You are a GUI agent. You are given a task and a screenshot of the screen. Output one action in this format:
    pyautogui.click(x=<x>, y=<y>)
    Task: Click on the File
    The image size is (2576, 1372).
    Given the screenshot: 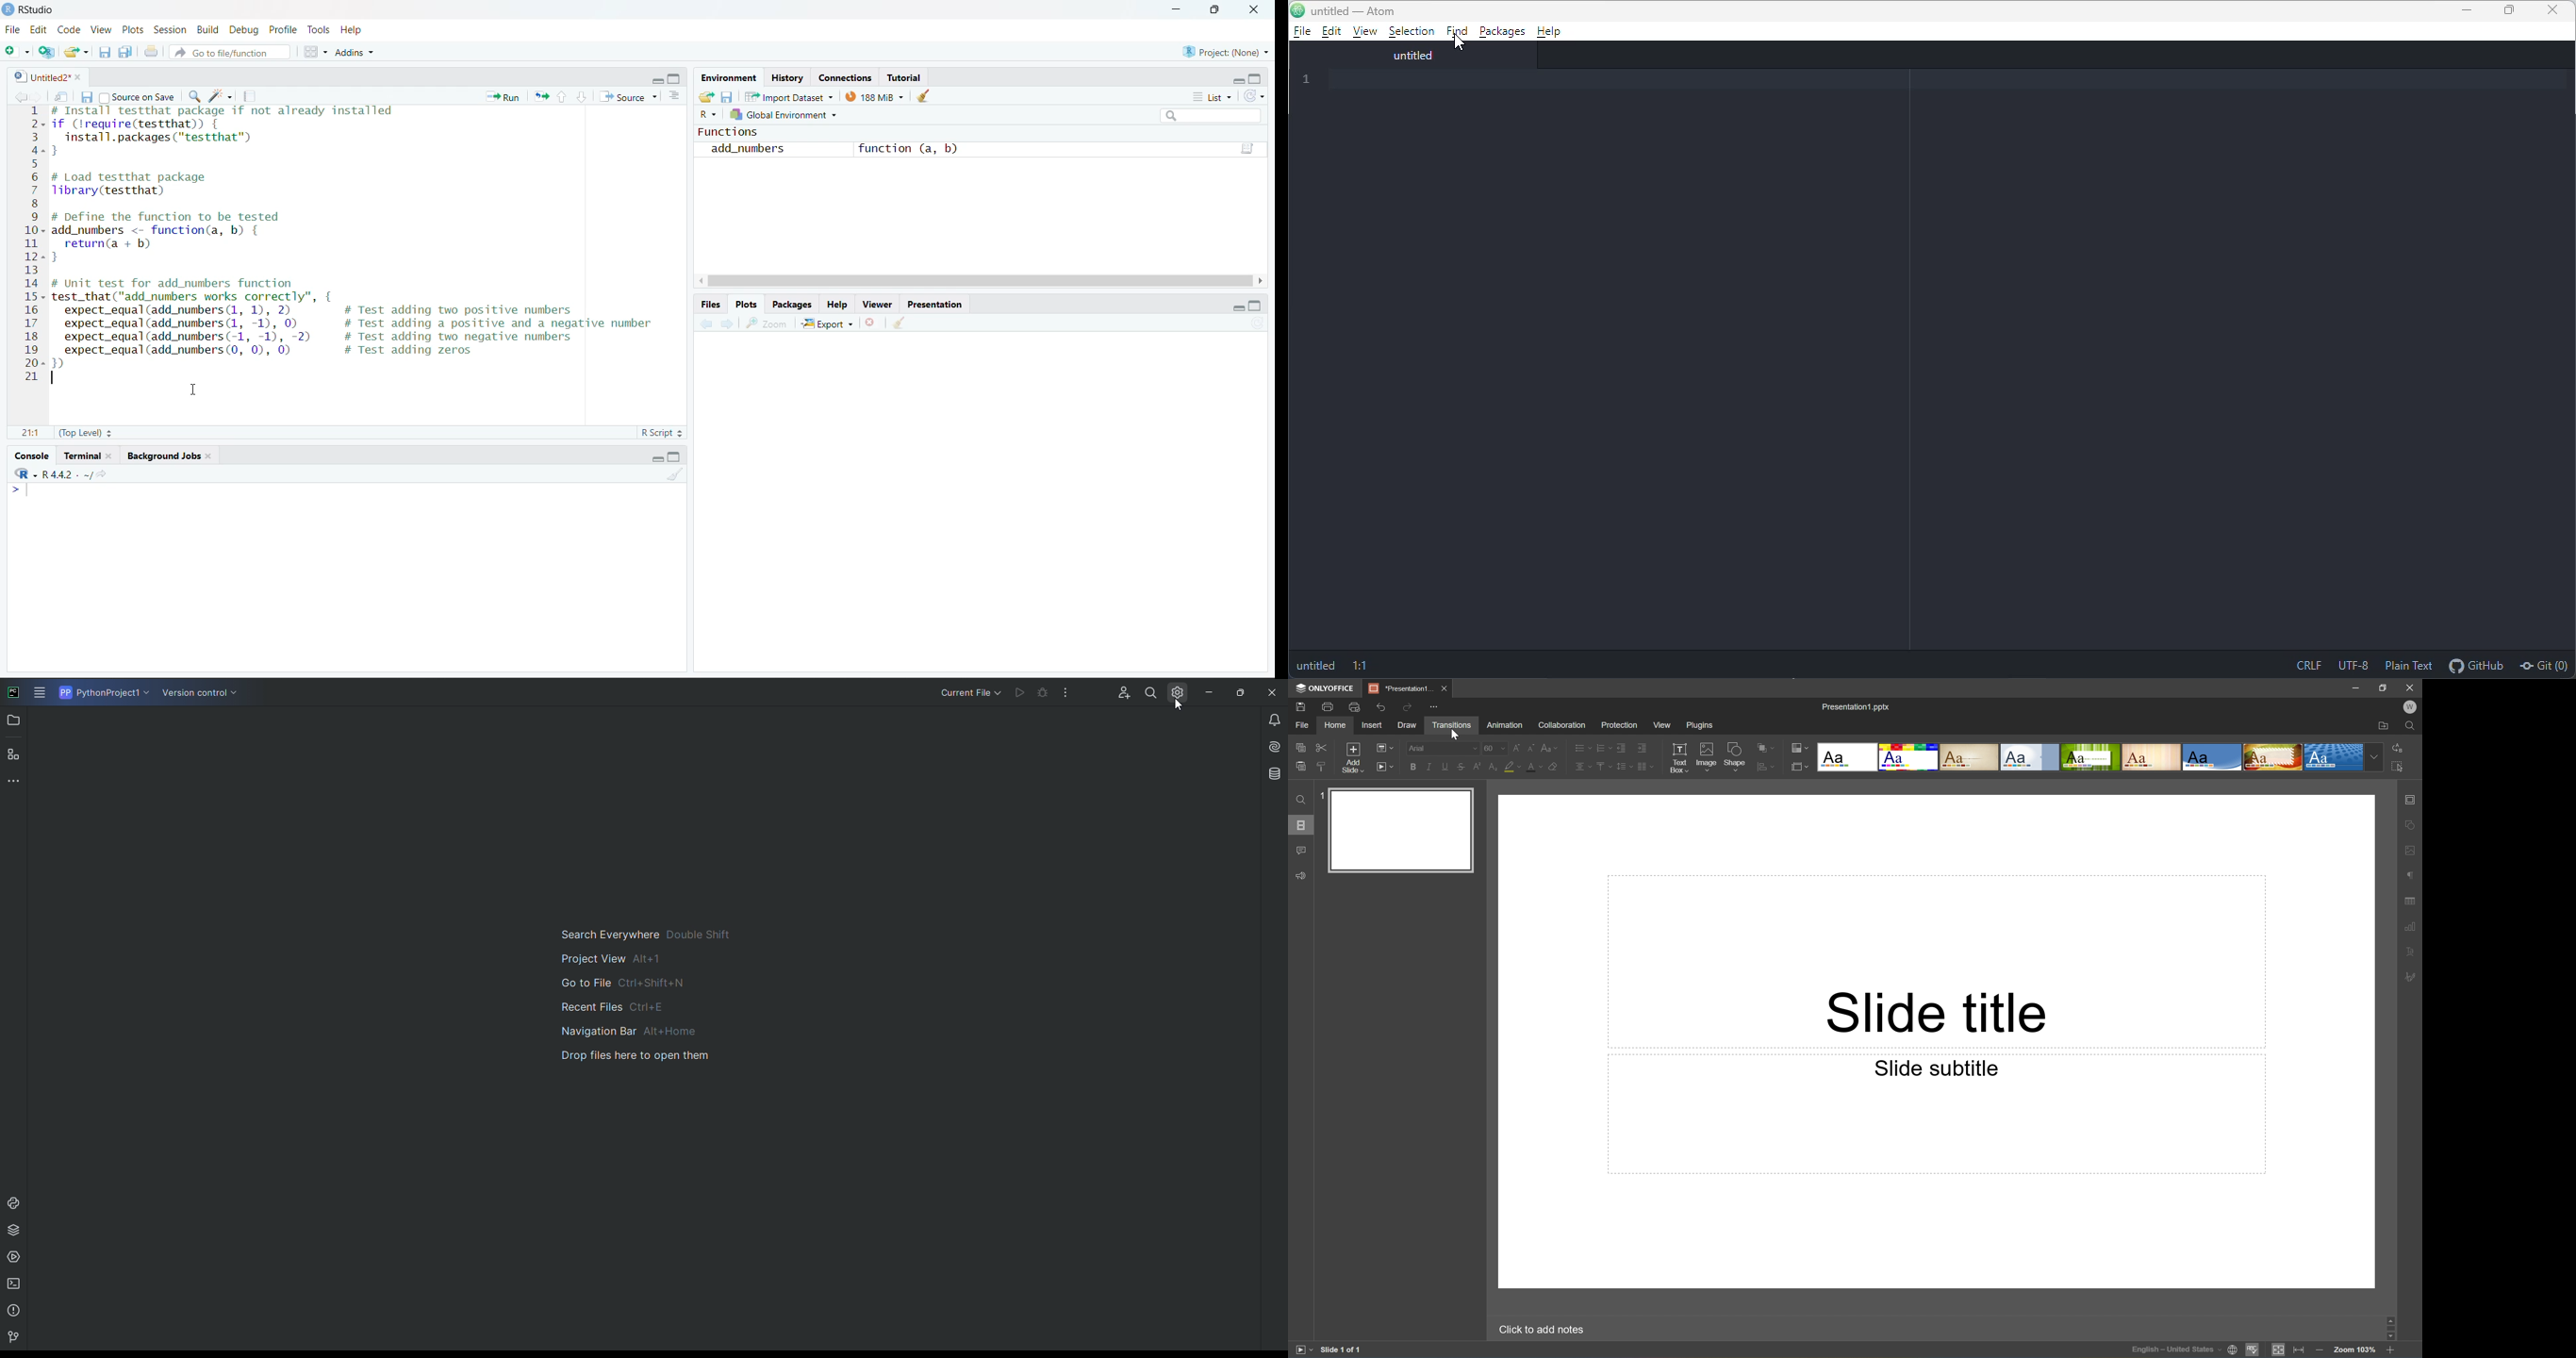 What is the action you would take?
    pyautogui.click(x=1304, y=725)
    